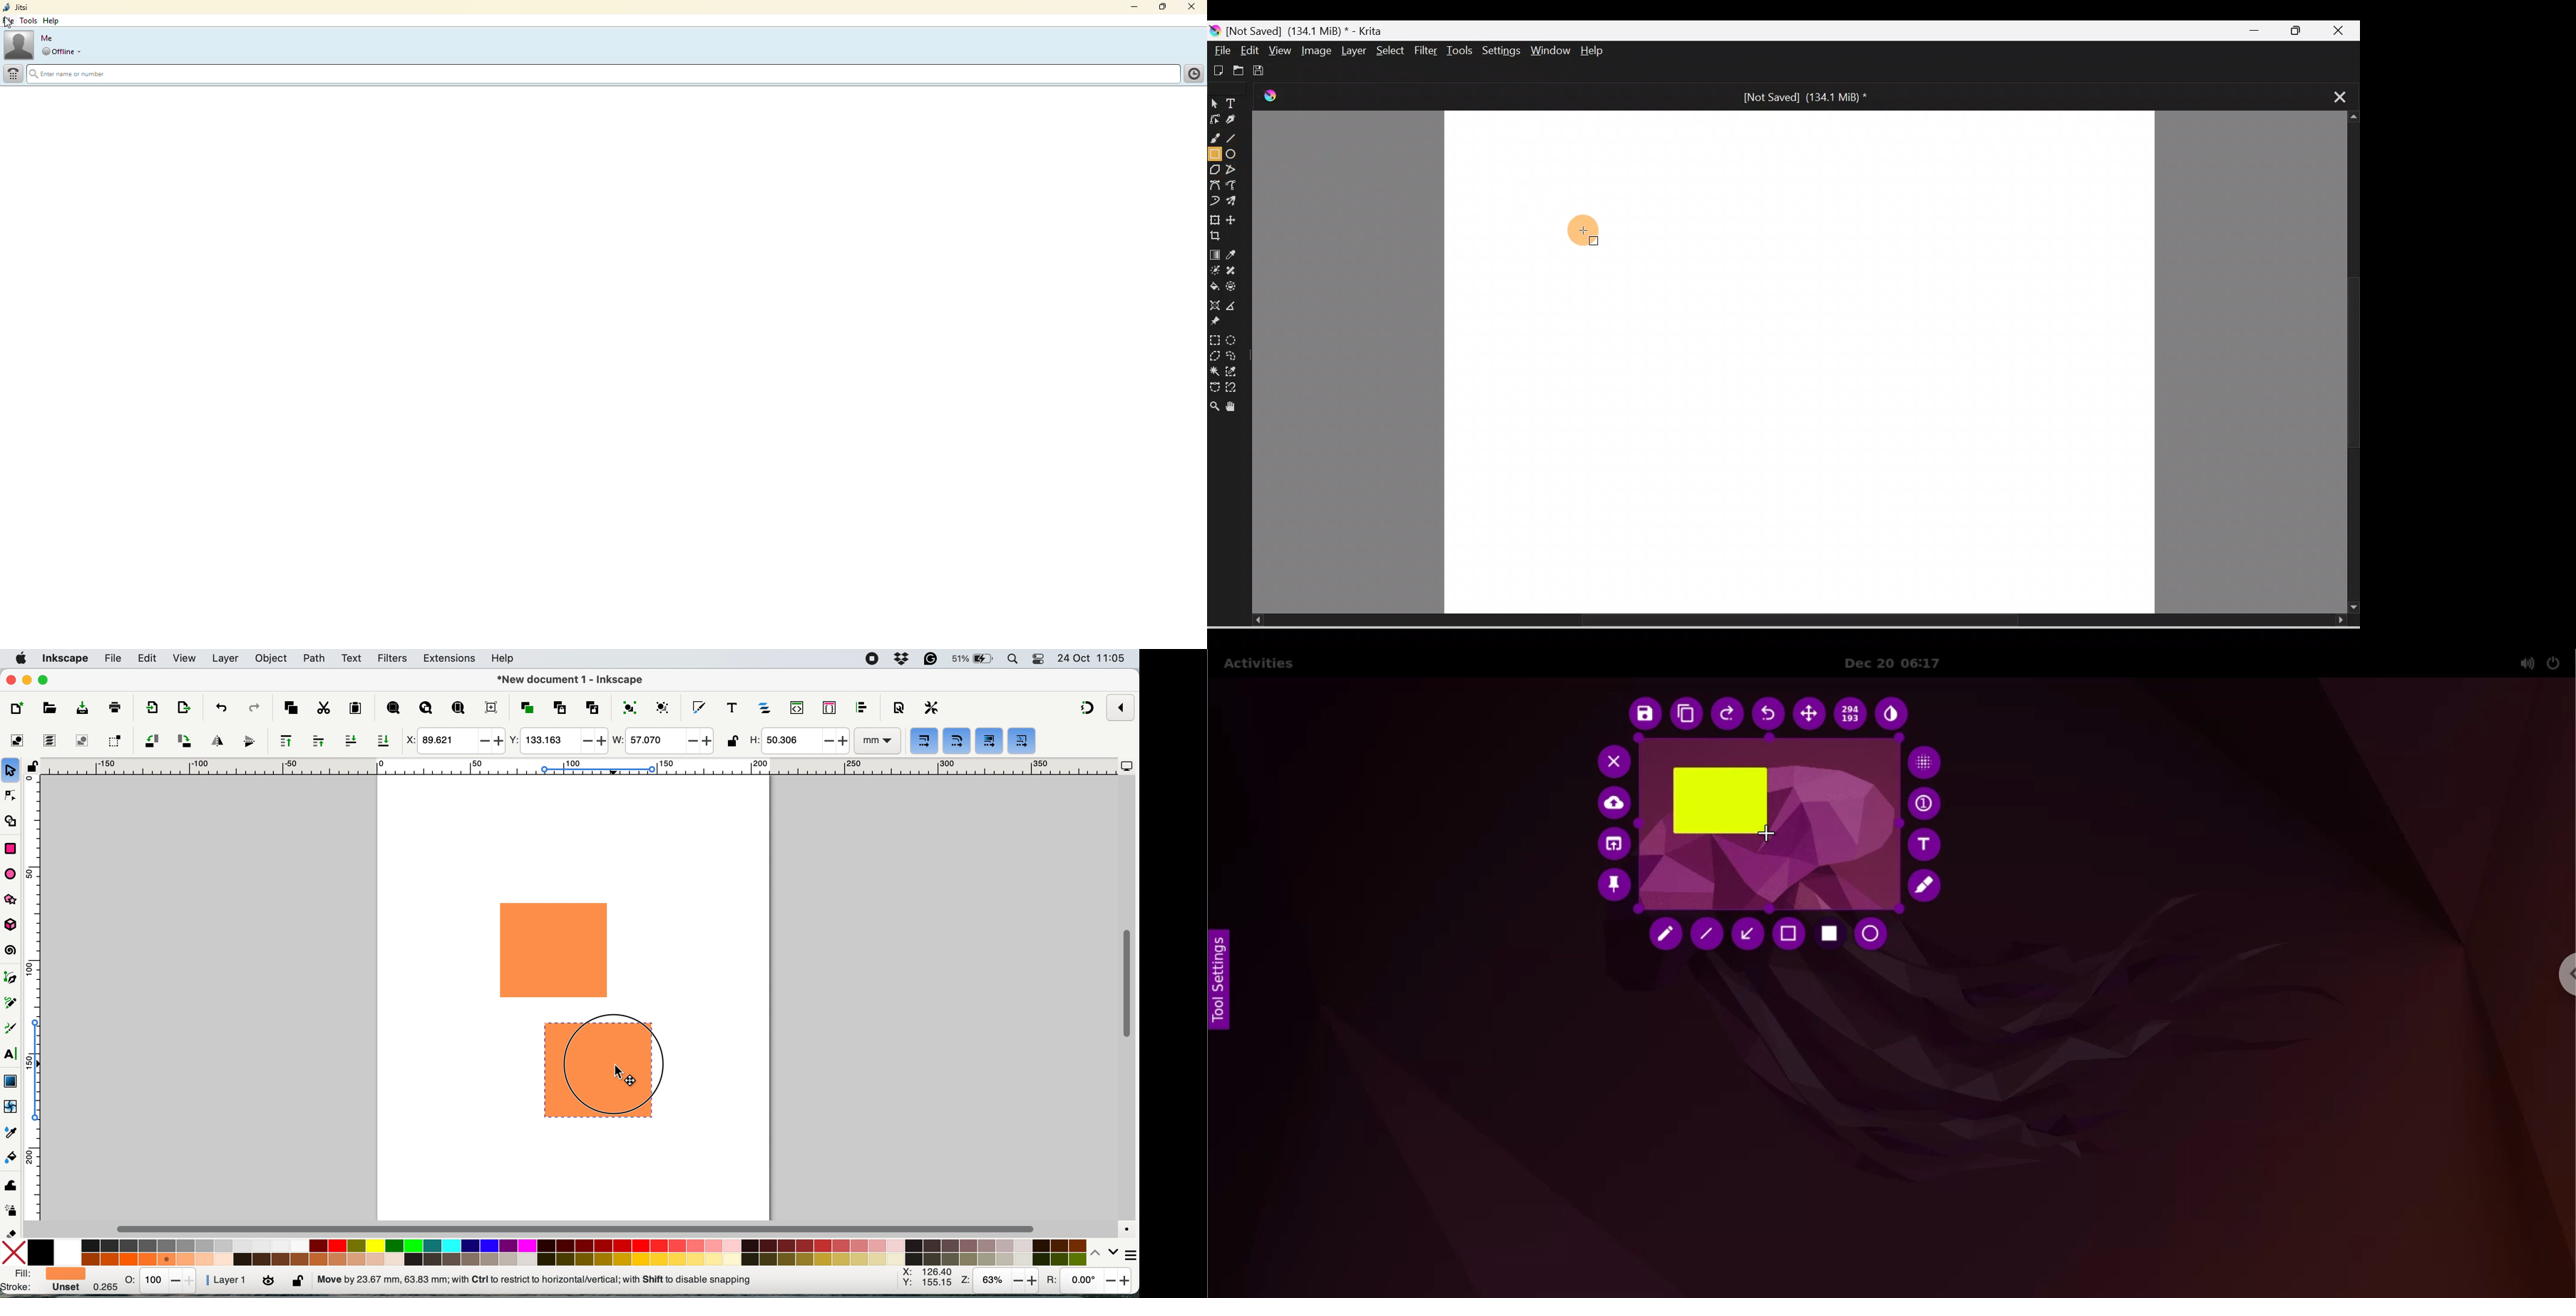 The height and width of the screenshot is (1316, 2576). Describe the element at coordinates (15, 925) in the screenshot. I see `3dbox tool` at that location.